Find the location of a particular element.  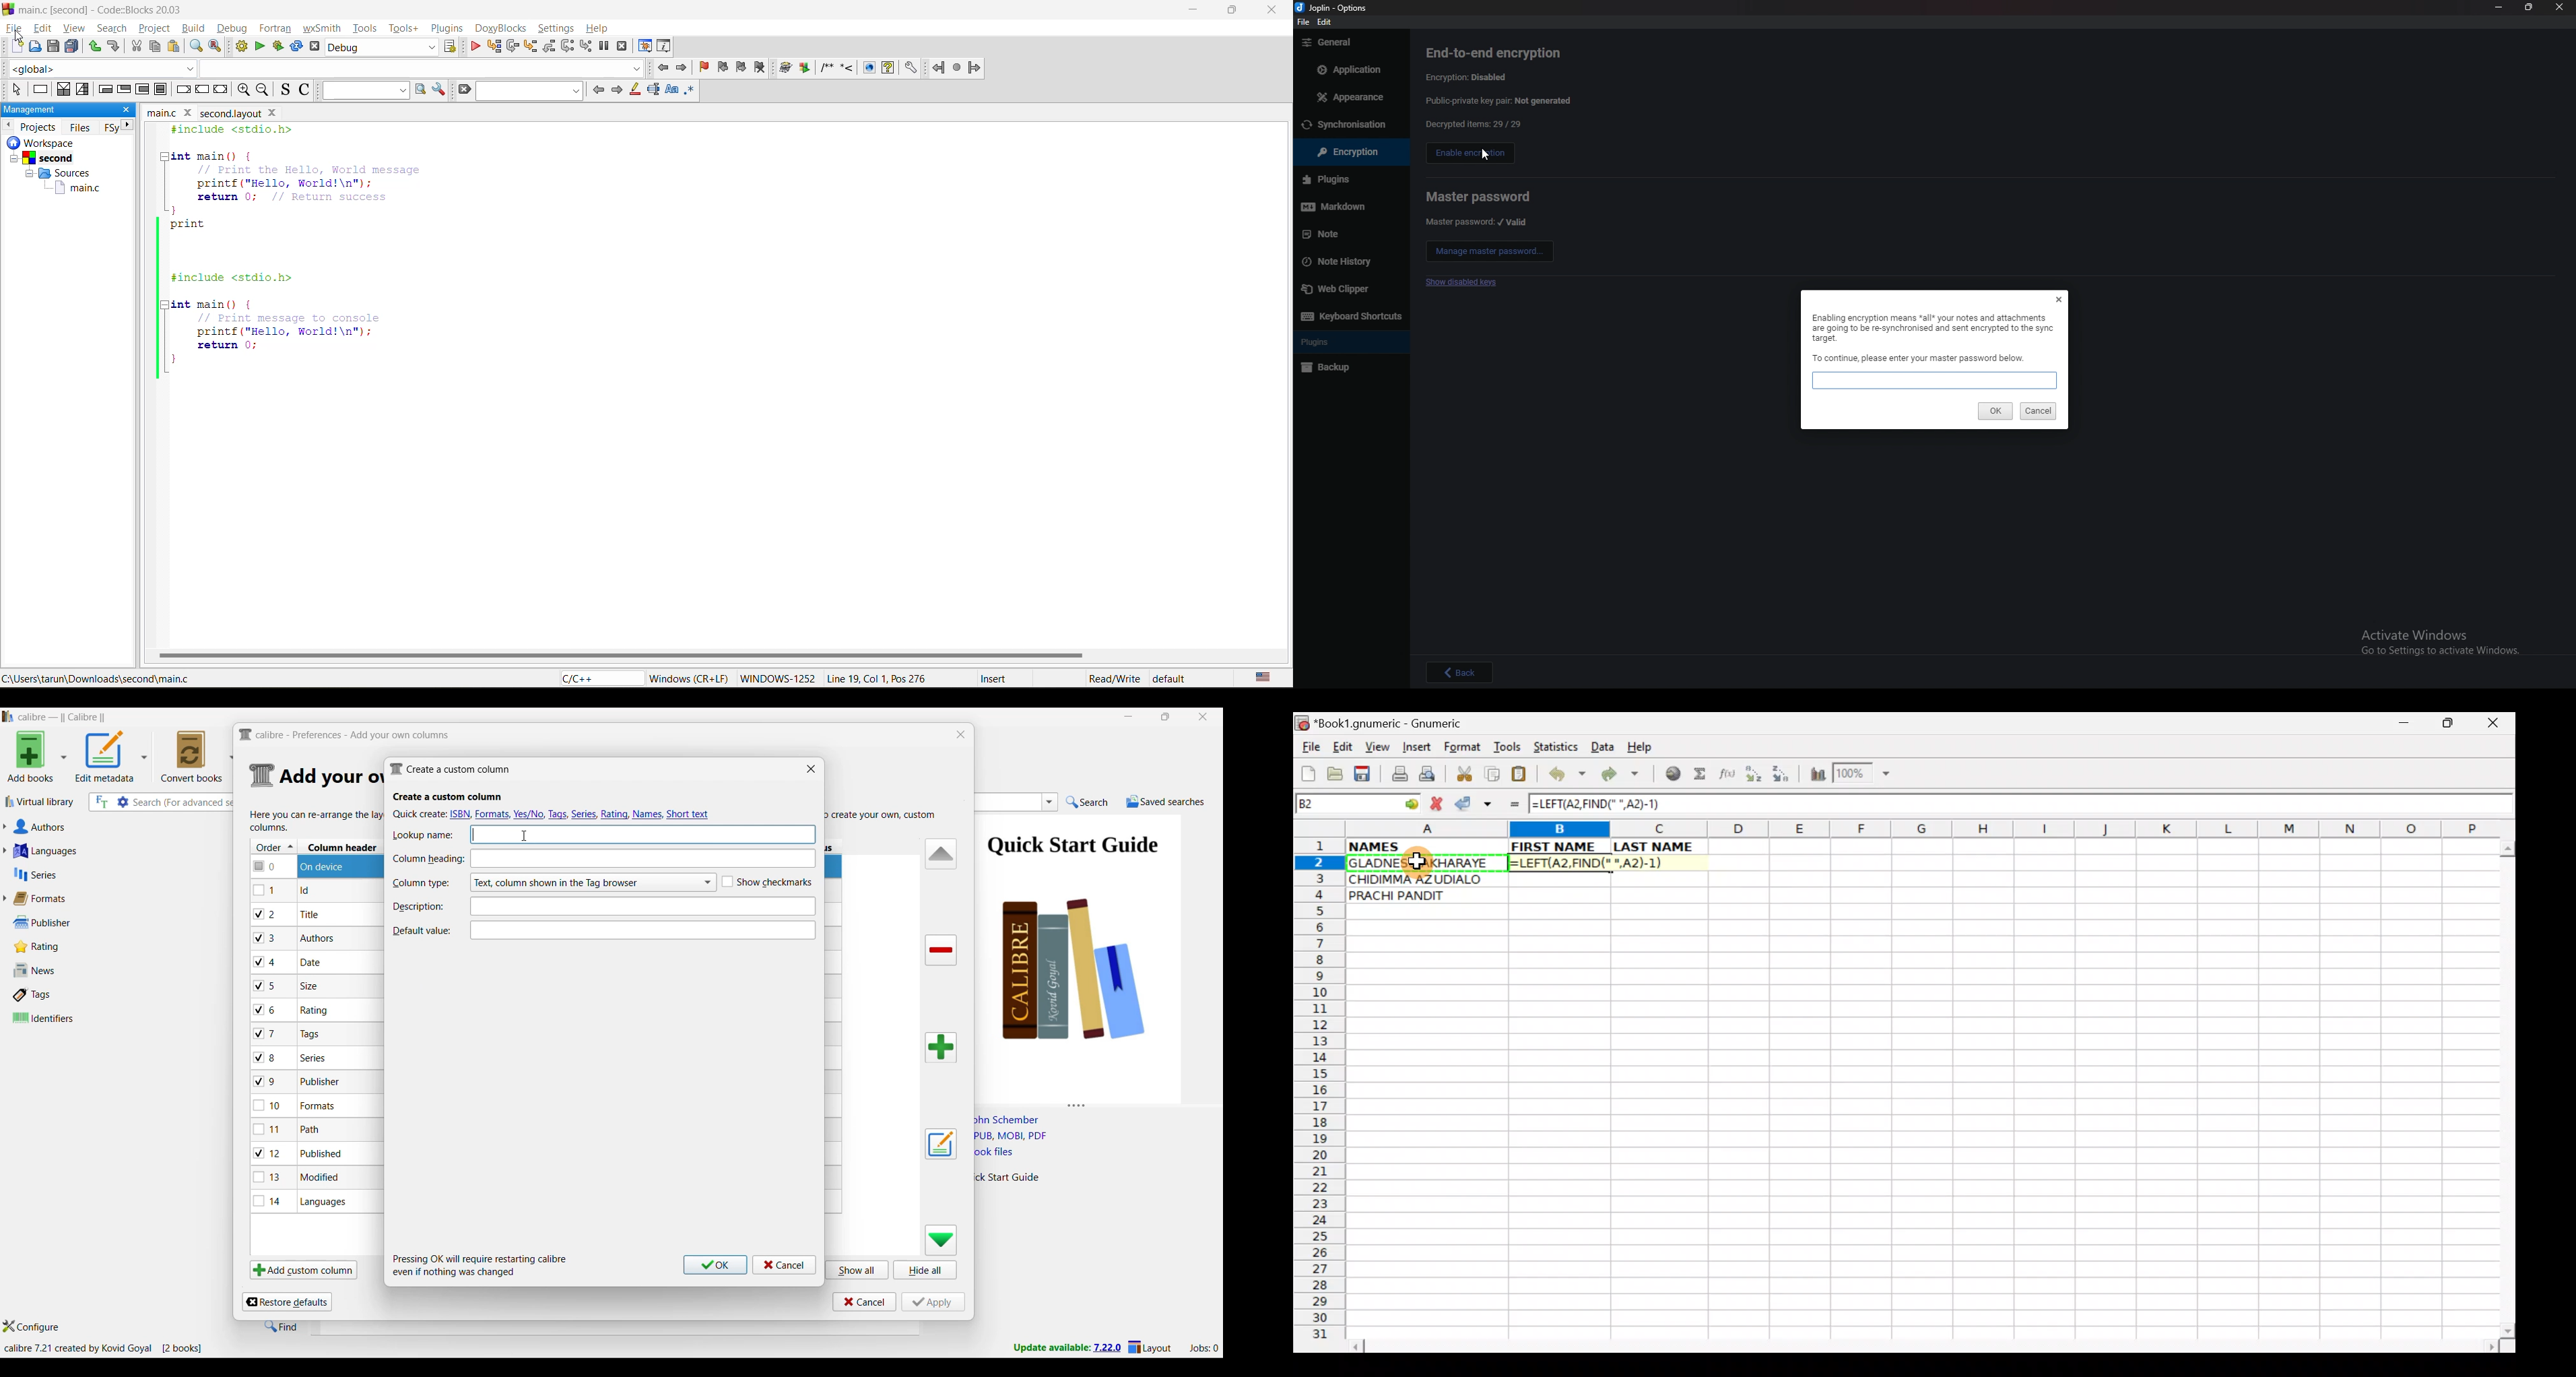

Cursor on cell A2 is located at coordinates (1419, 862).